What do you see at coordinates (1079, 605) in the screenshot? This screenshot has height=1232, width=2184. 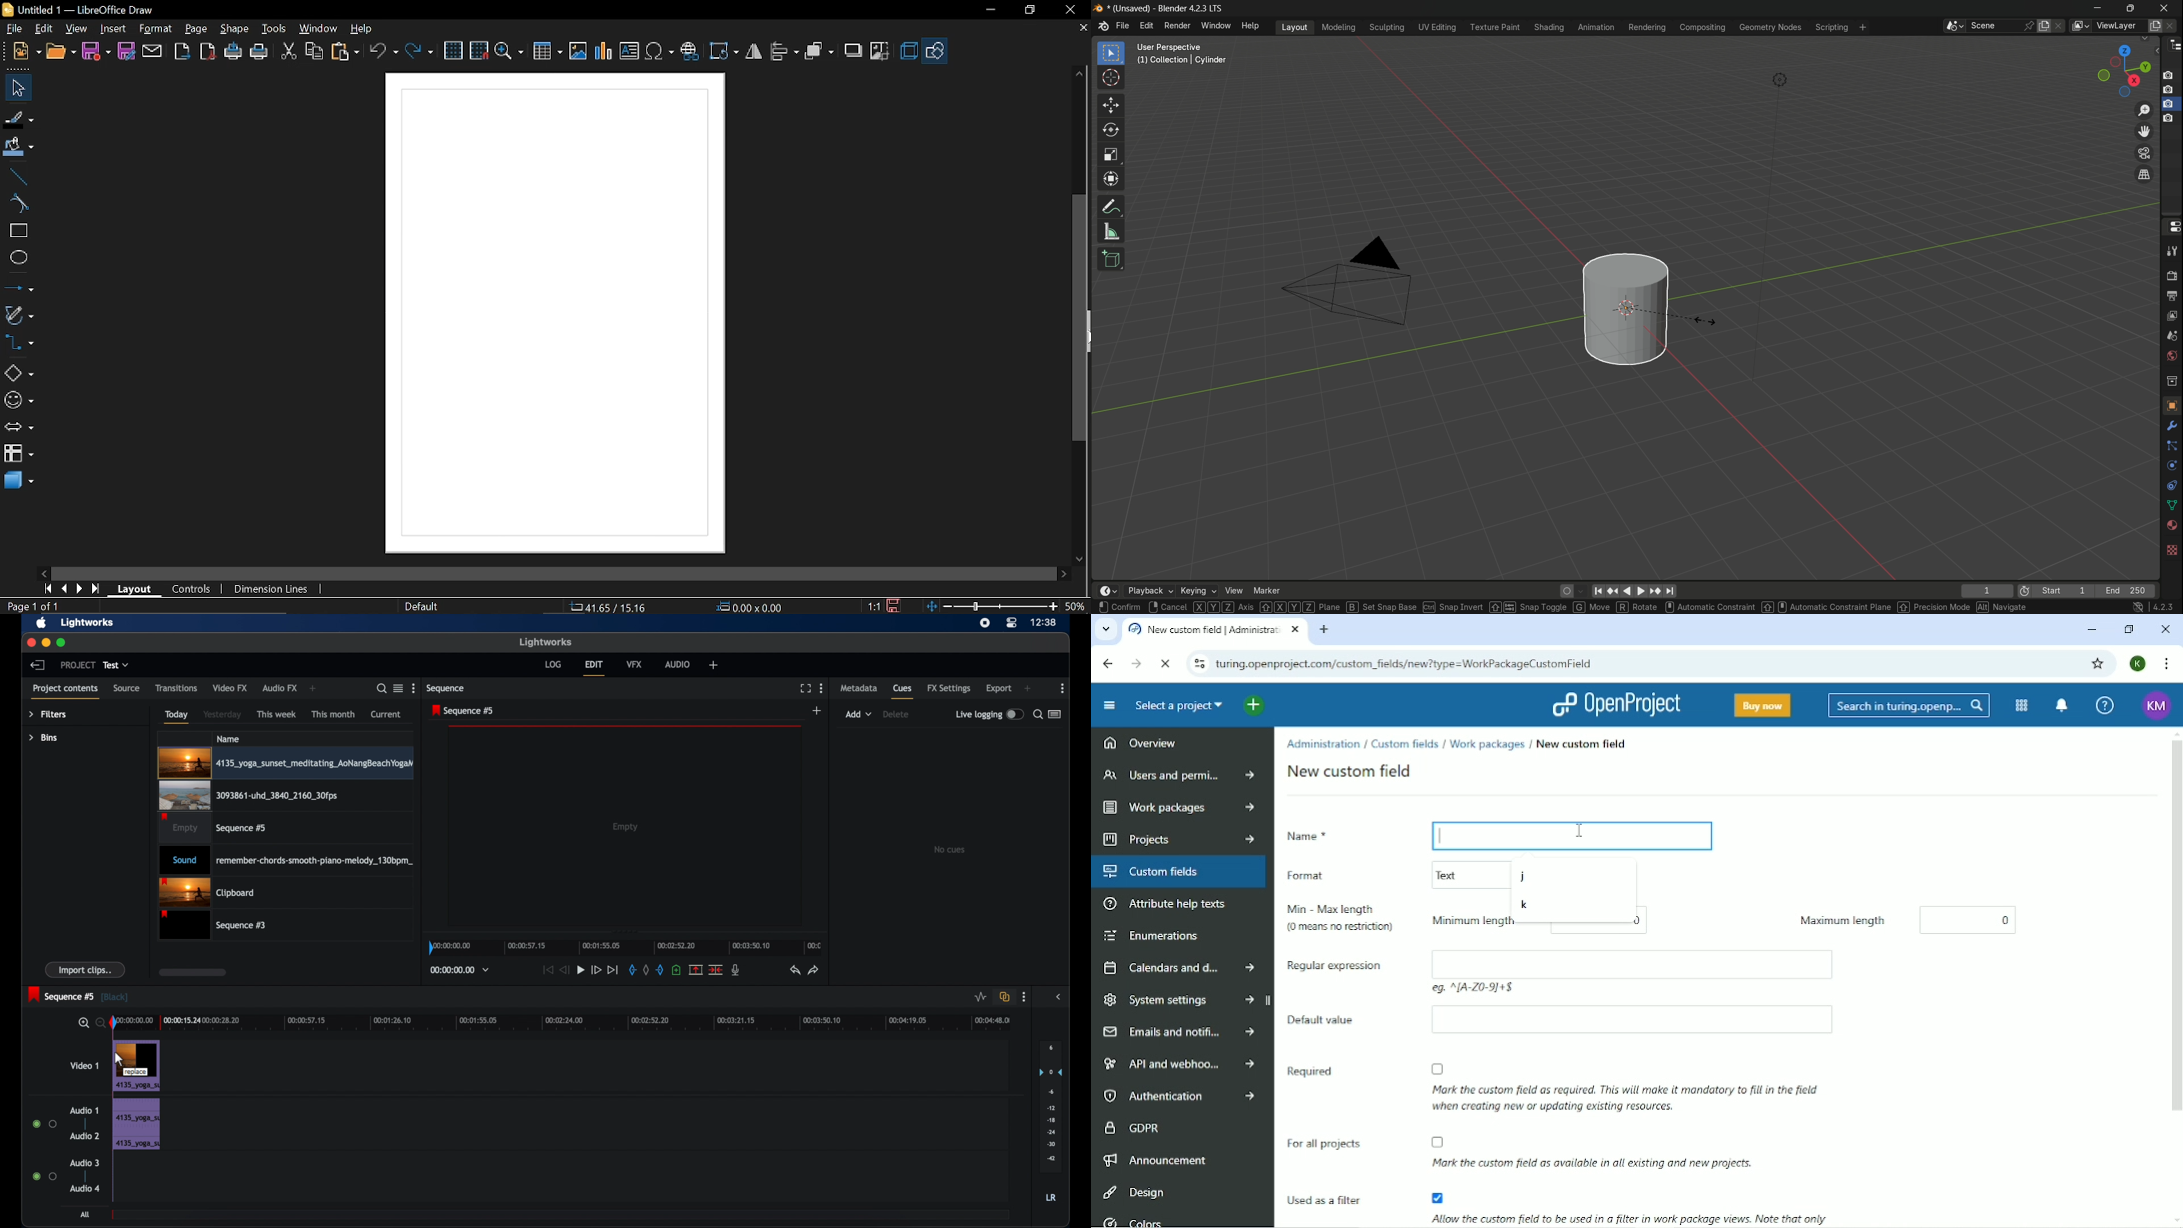 I see `Zoom` at bounding box center [1079, 605].